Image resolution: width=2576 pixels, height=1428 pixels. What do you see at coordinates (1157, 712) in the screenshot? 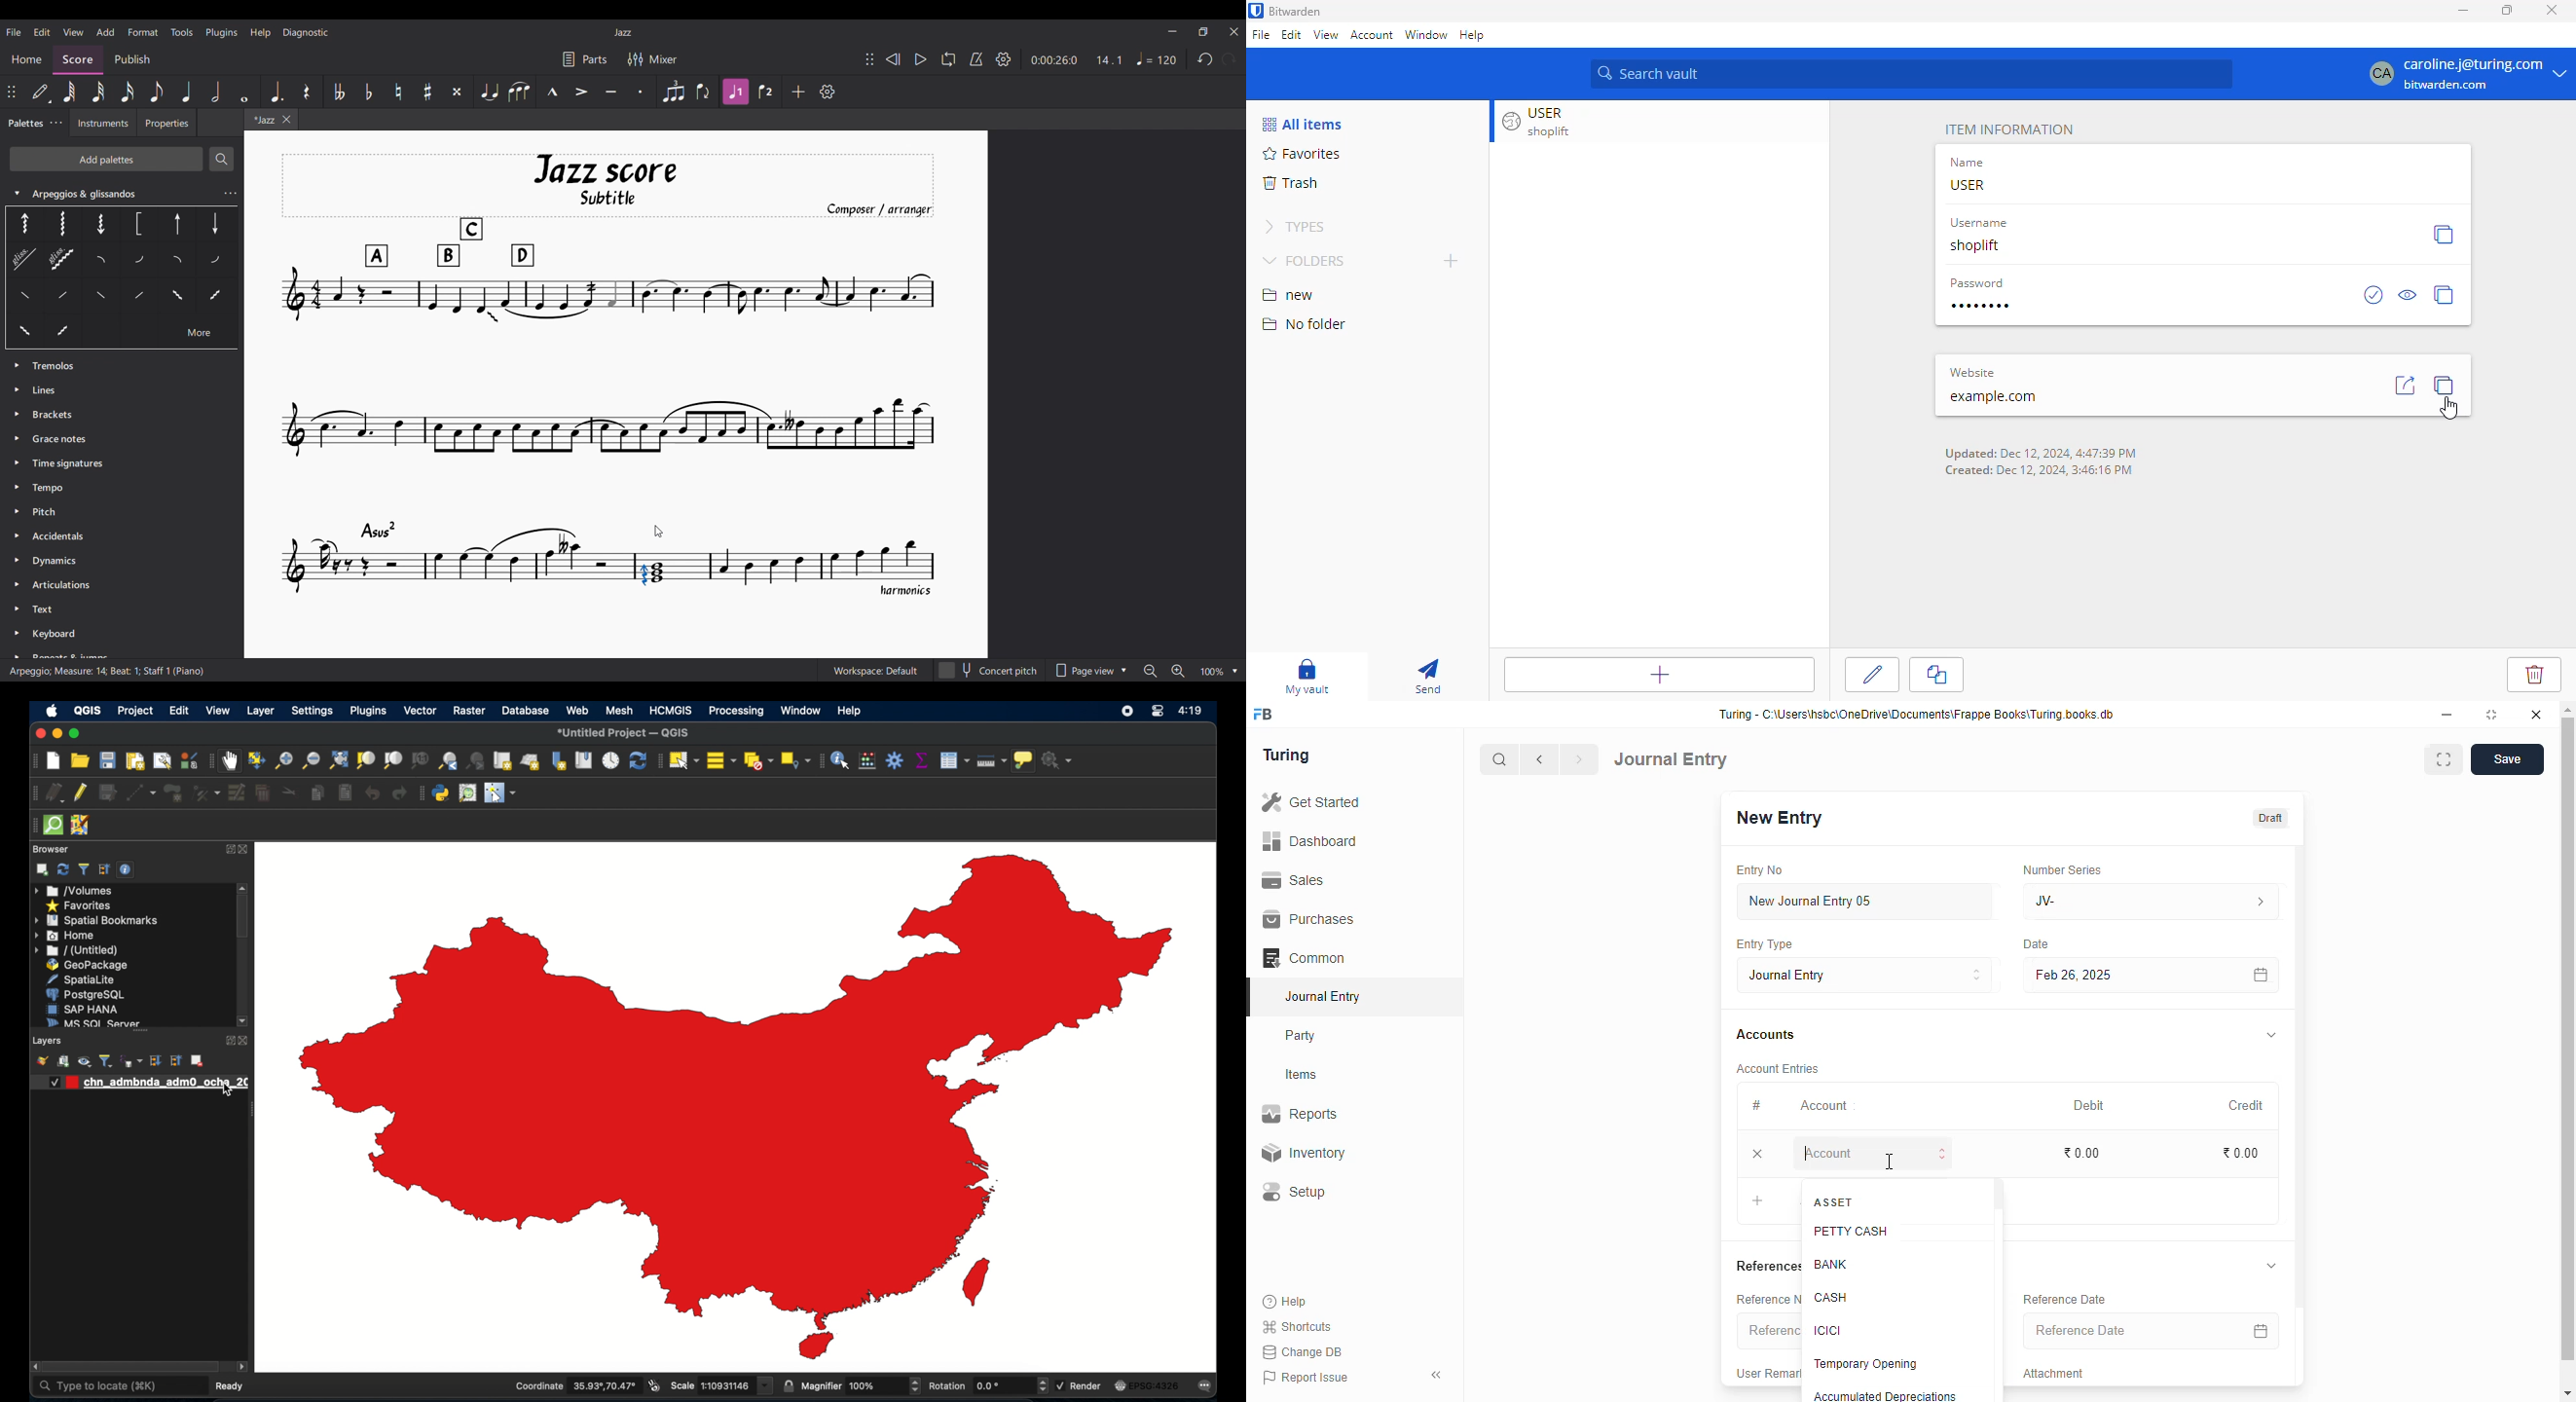
I see `control center` at bounding box center [1157, 712].